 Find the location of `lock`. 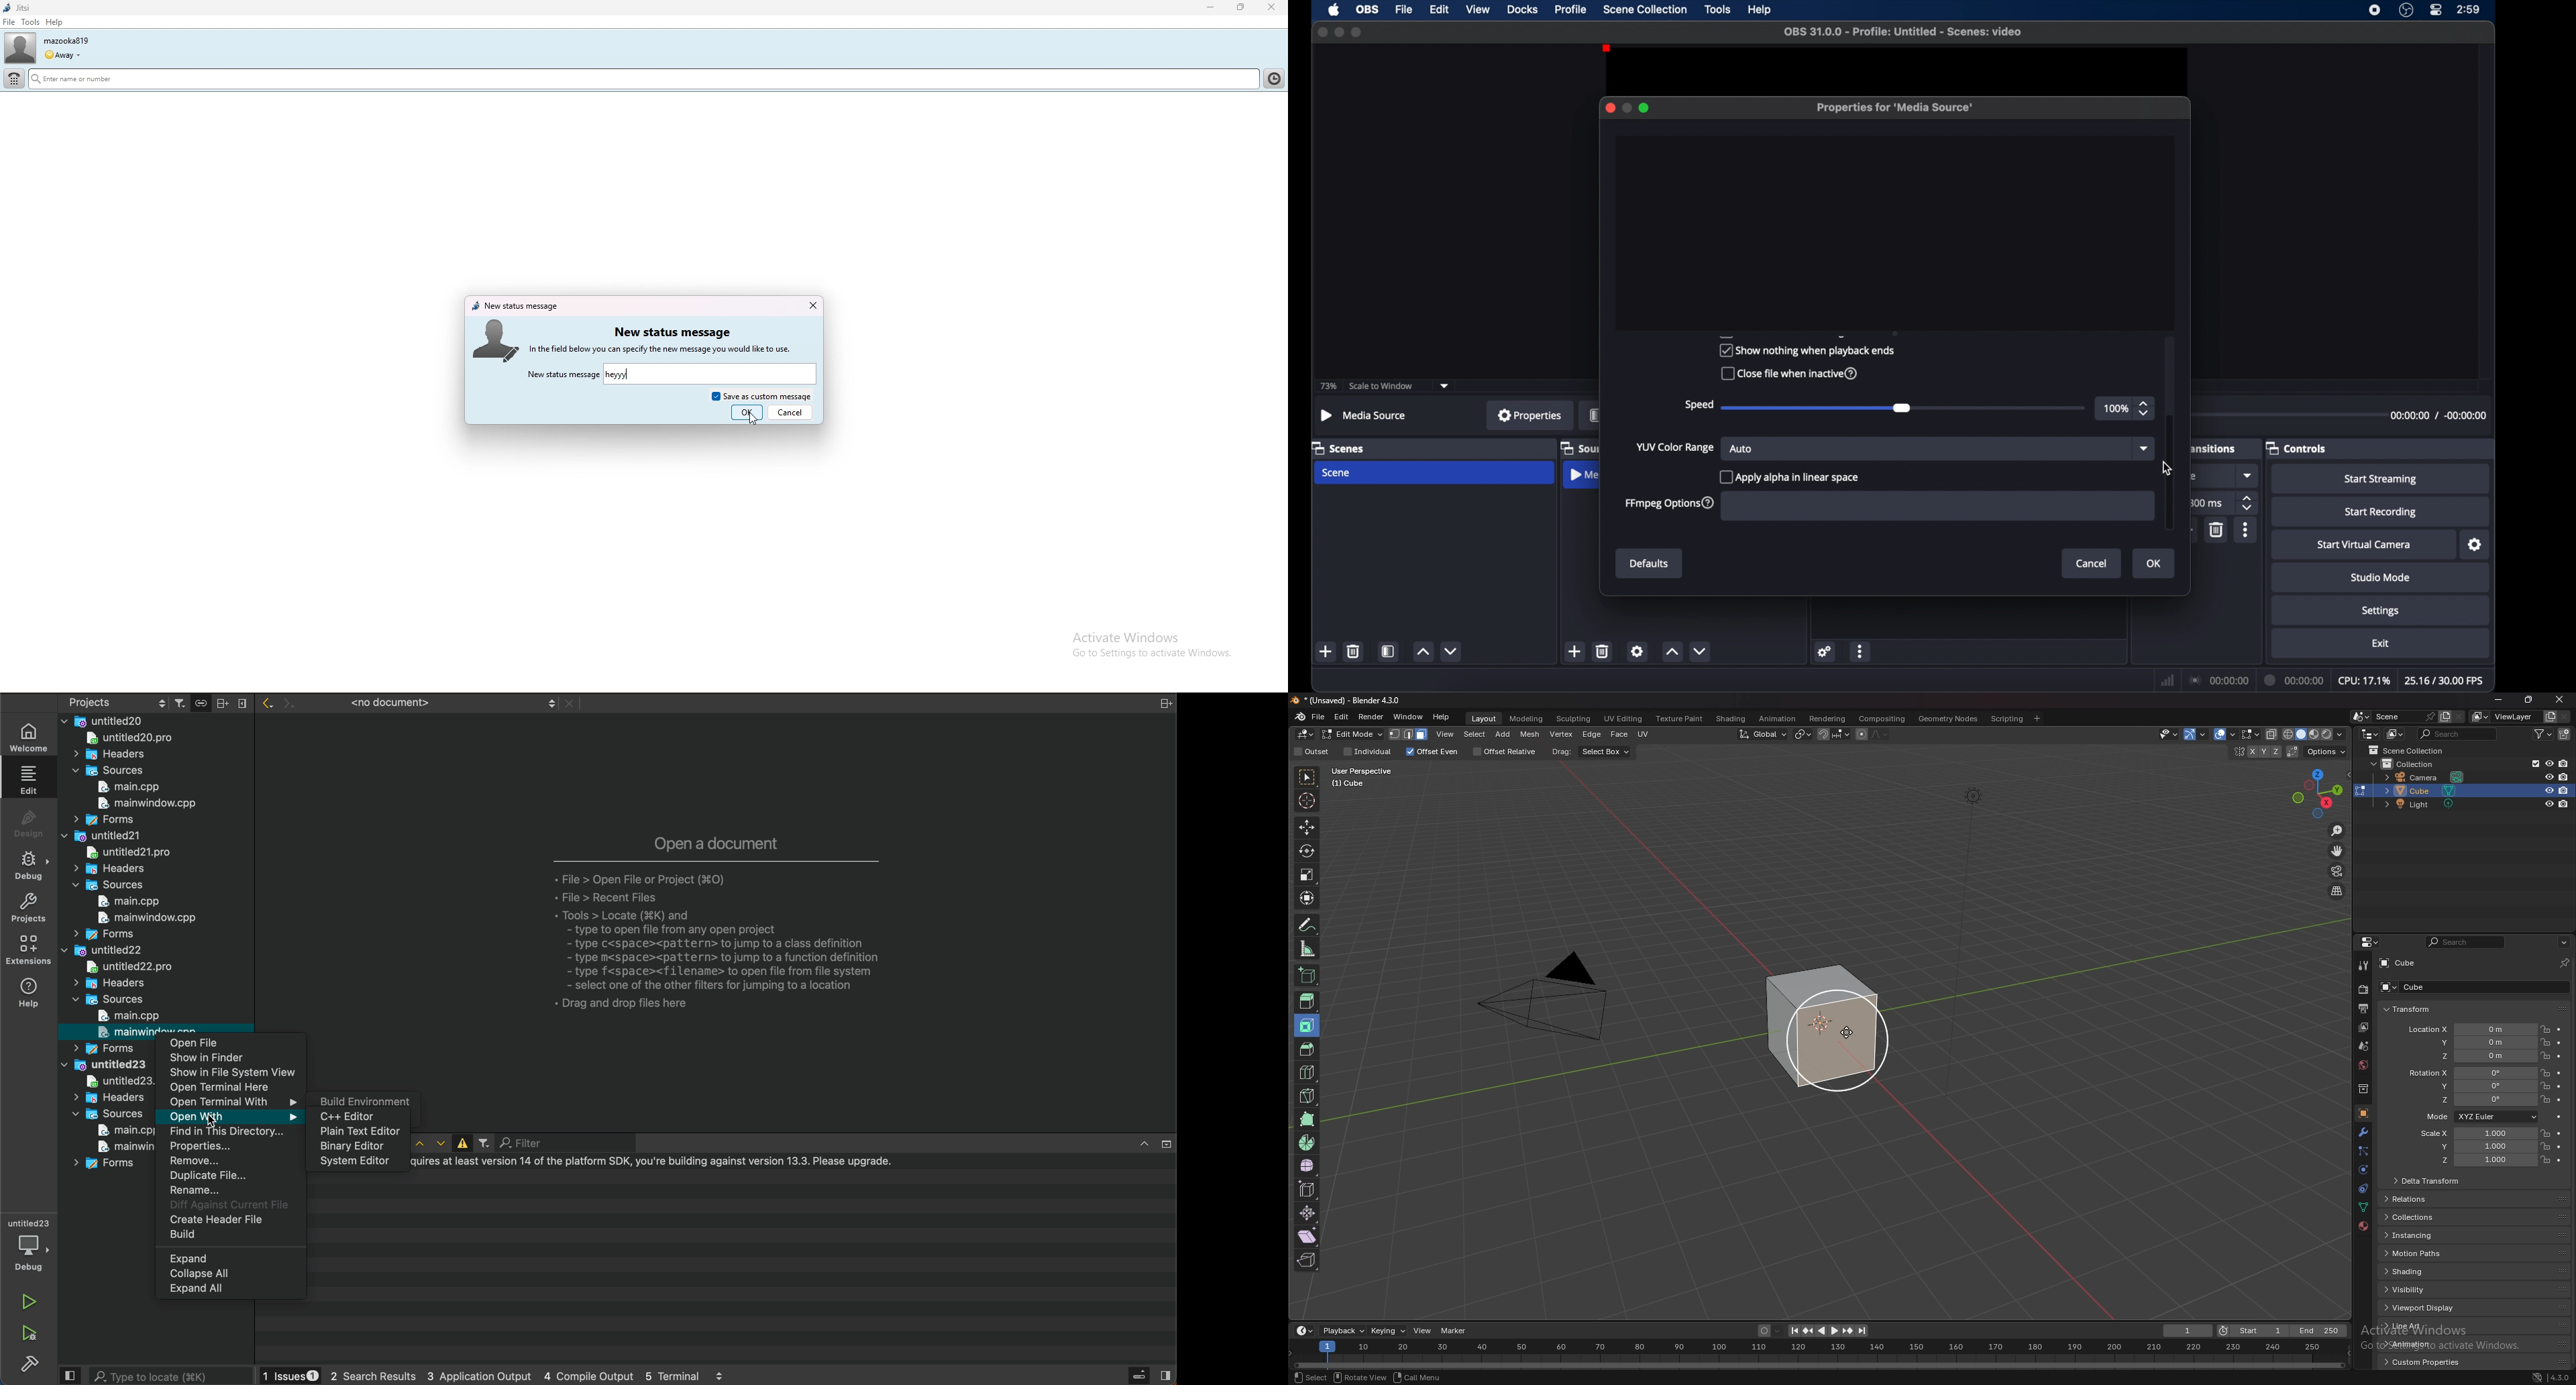

lock is located at coordinates (2545, 1100).